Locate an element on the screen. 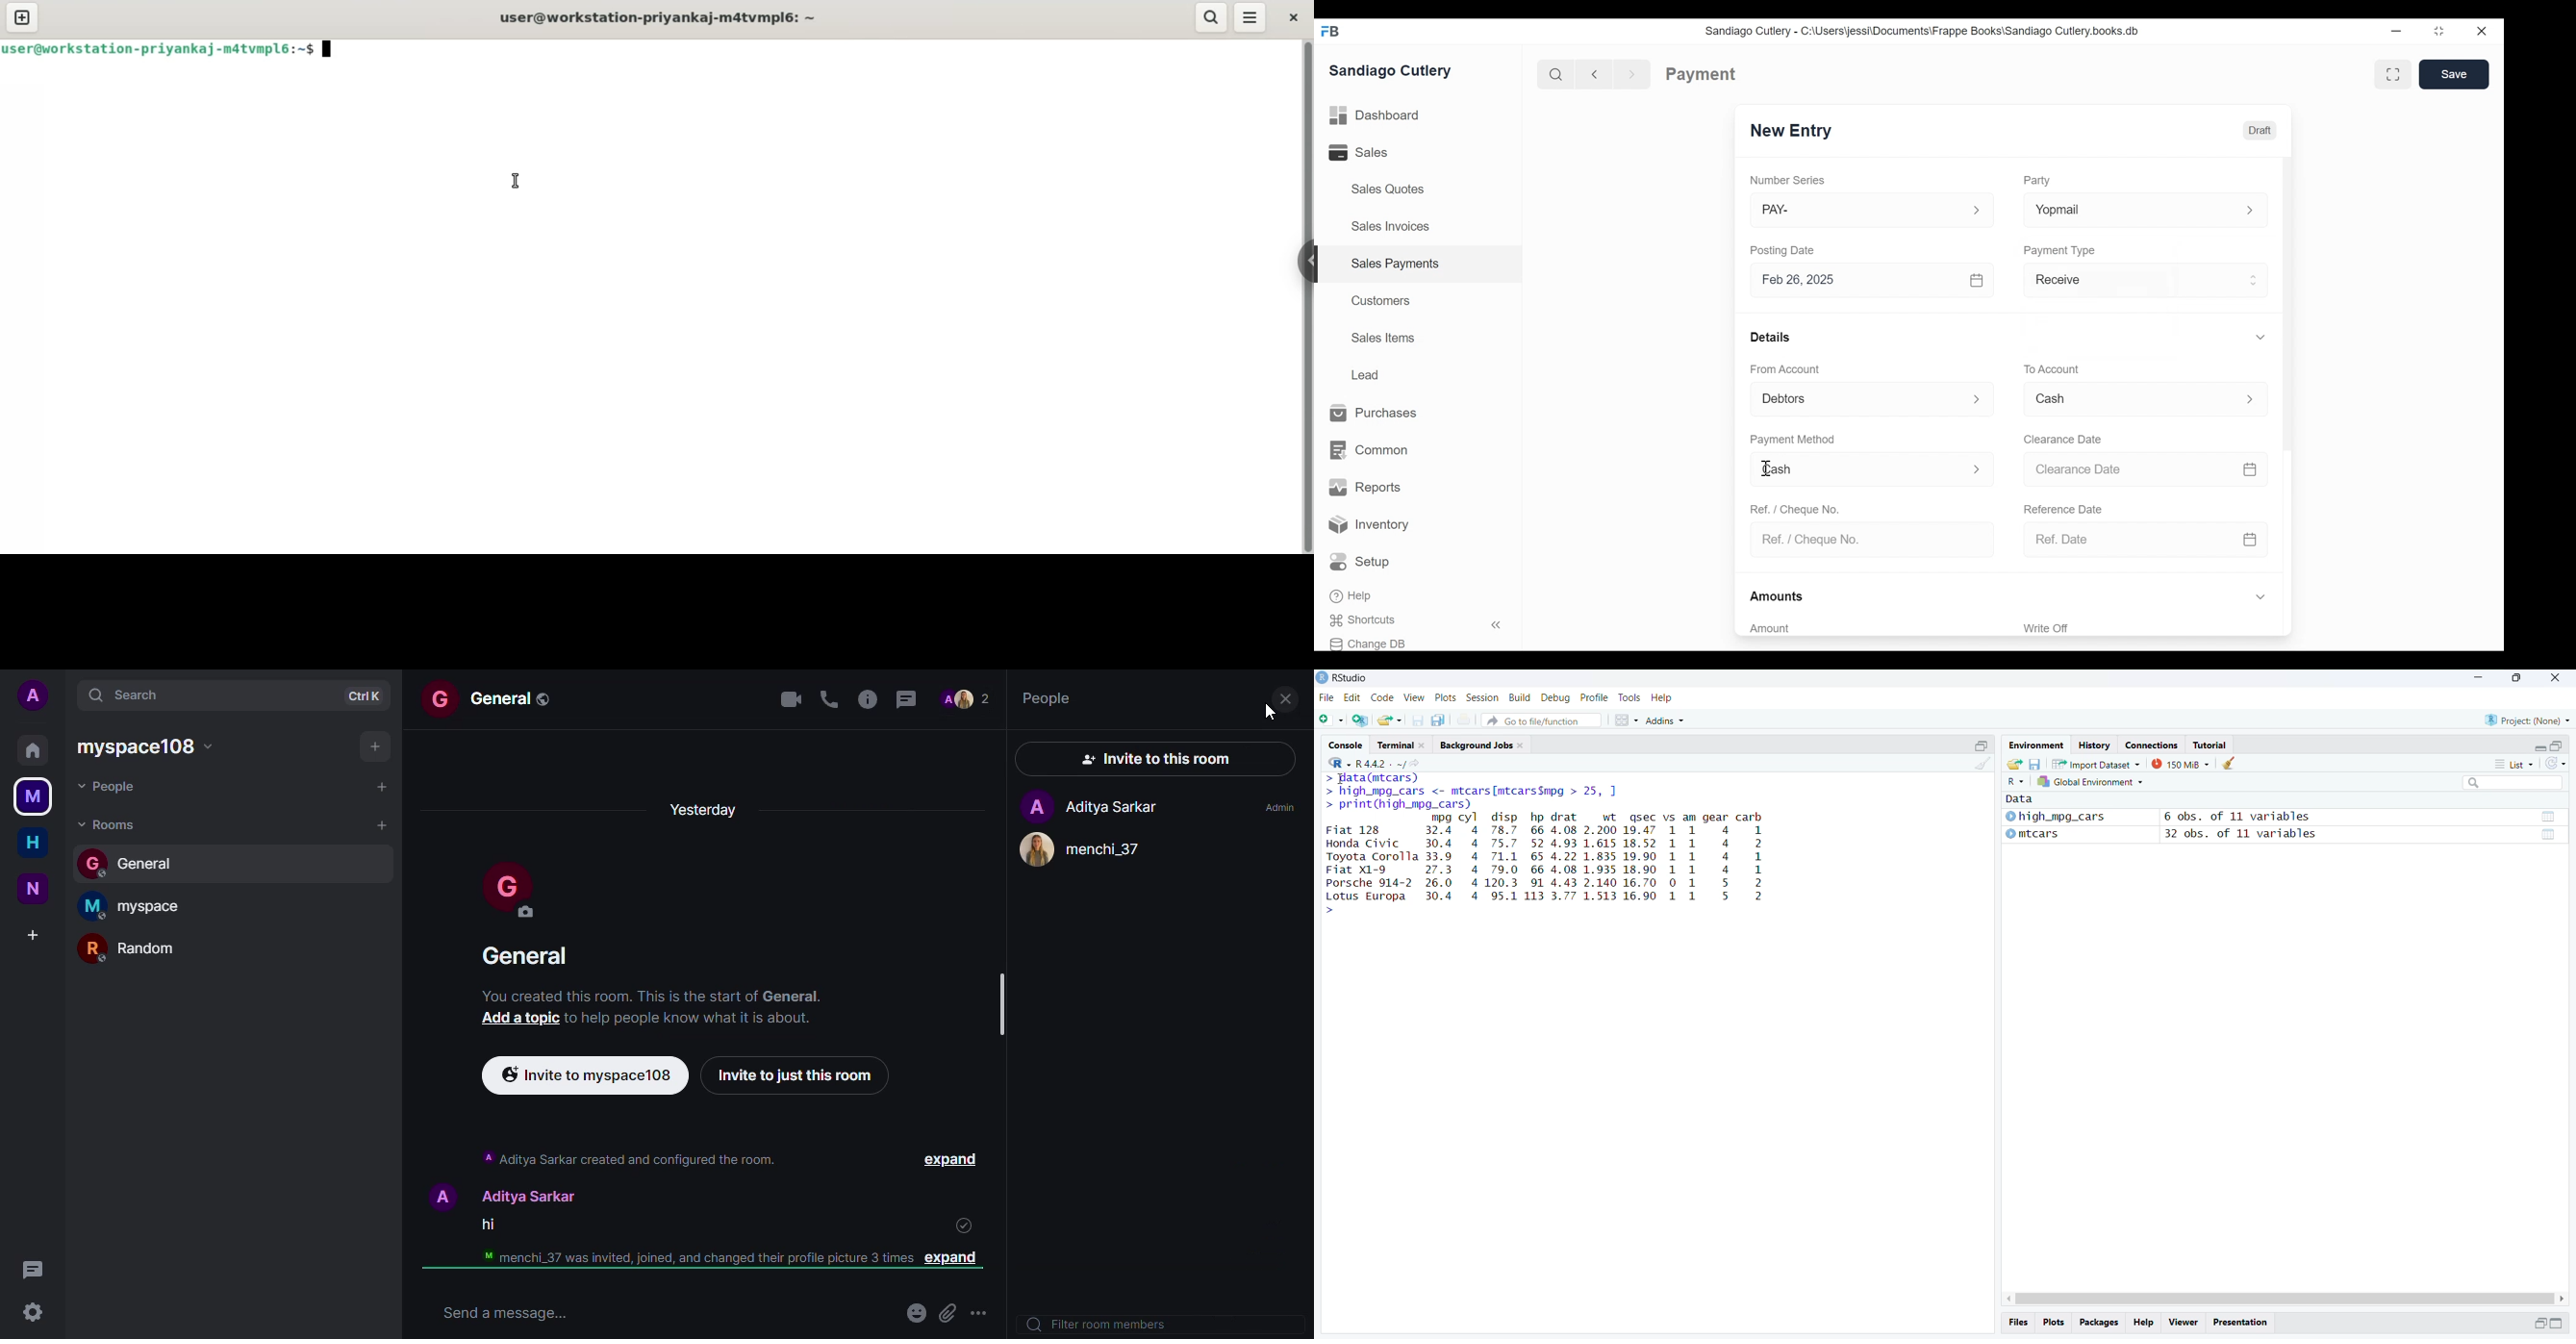  yesterday is located at coordinates (710, 816).